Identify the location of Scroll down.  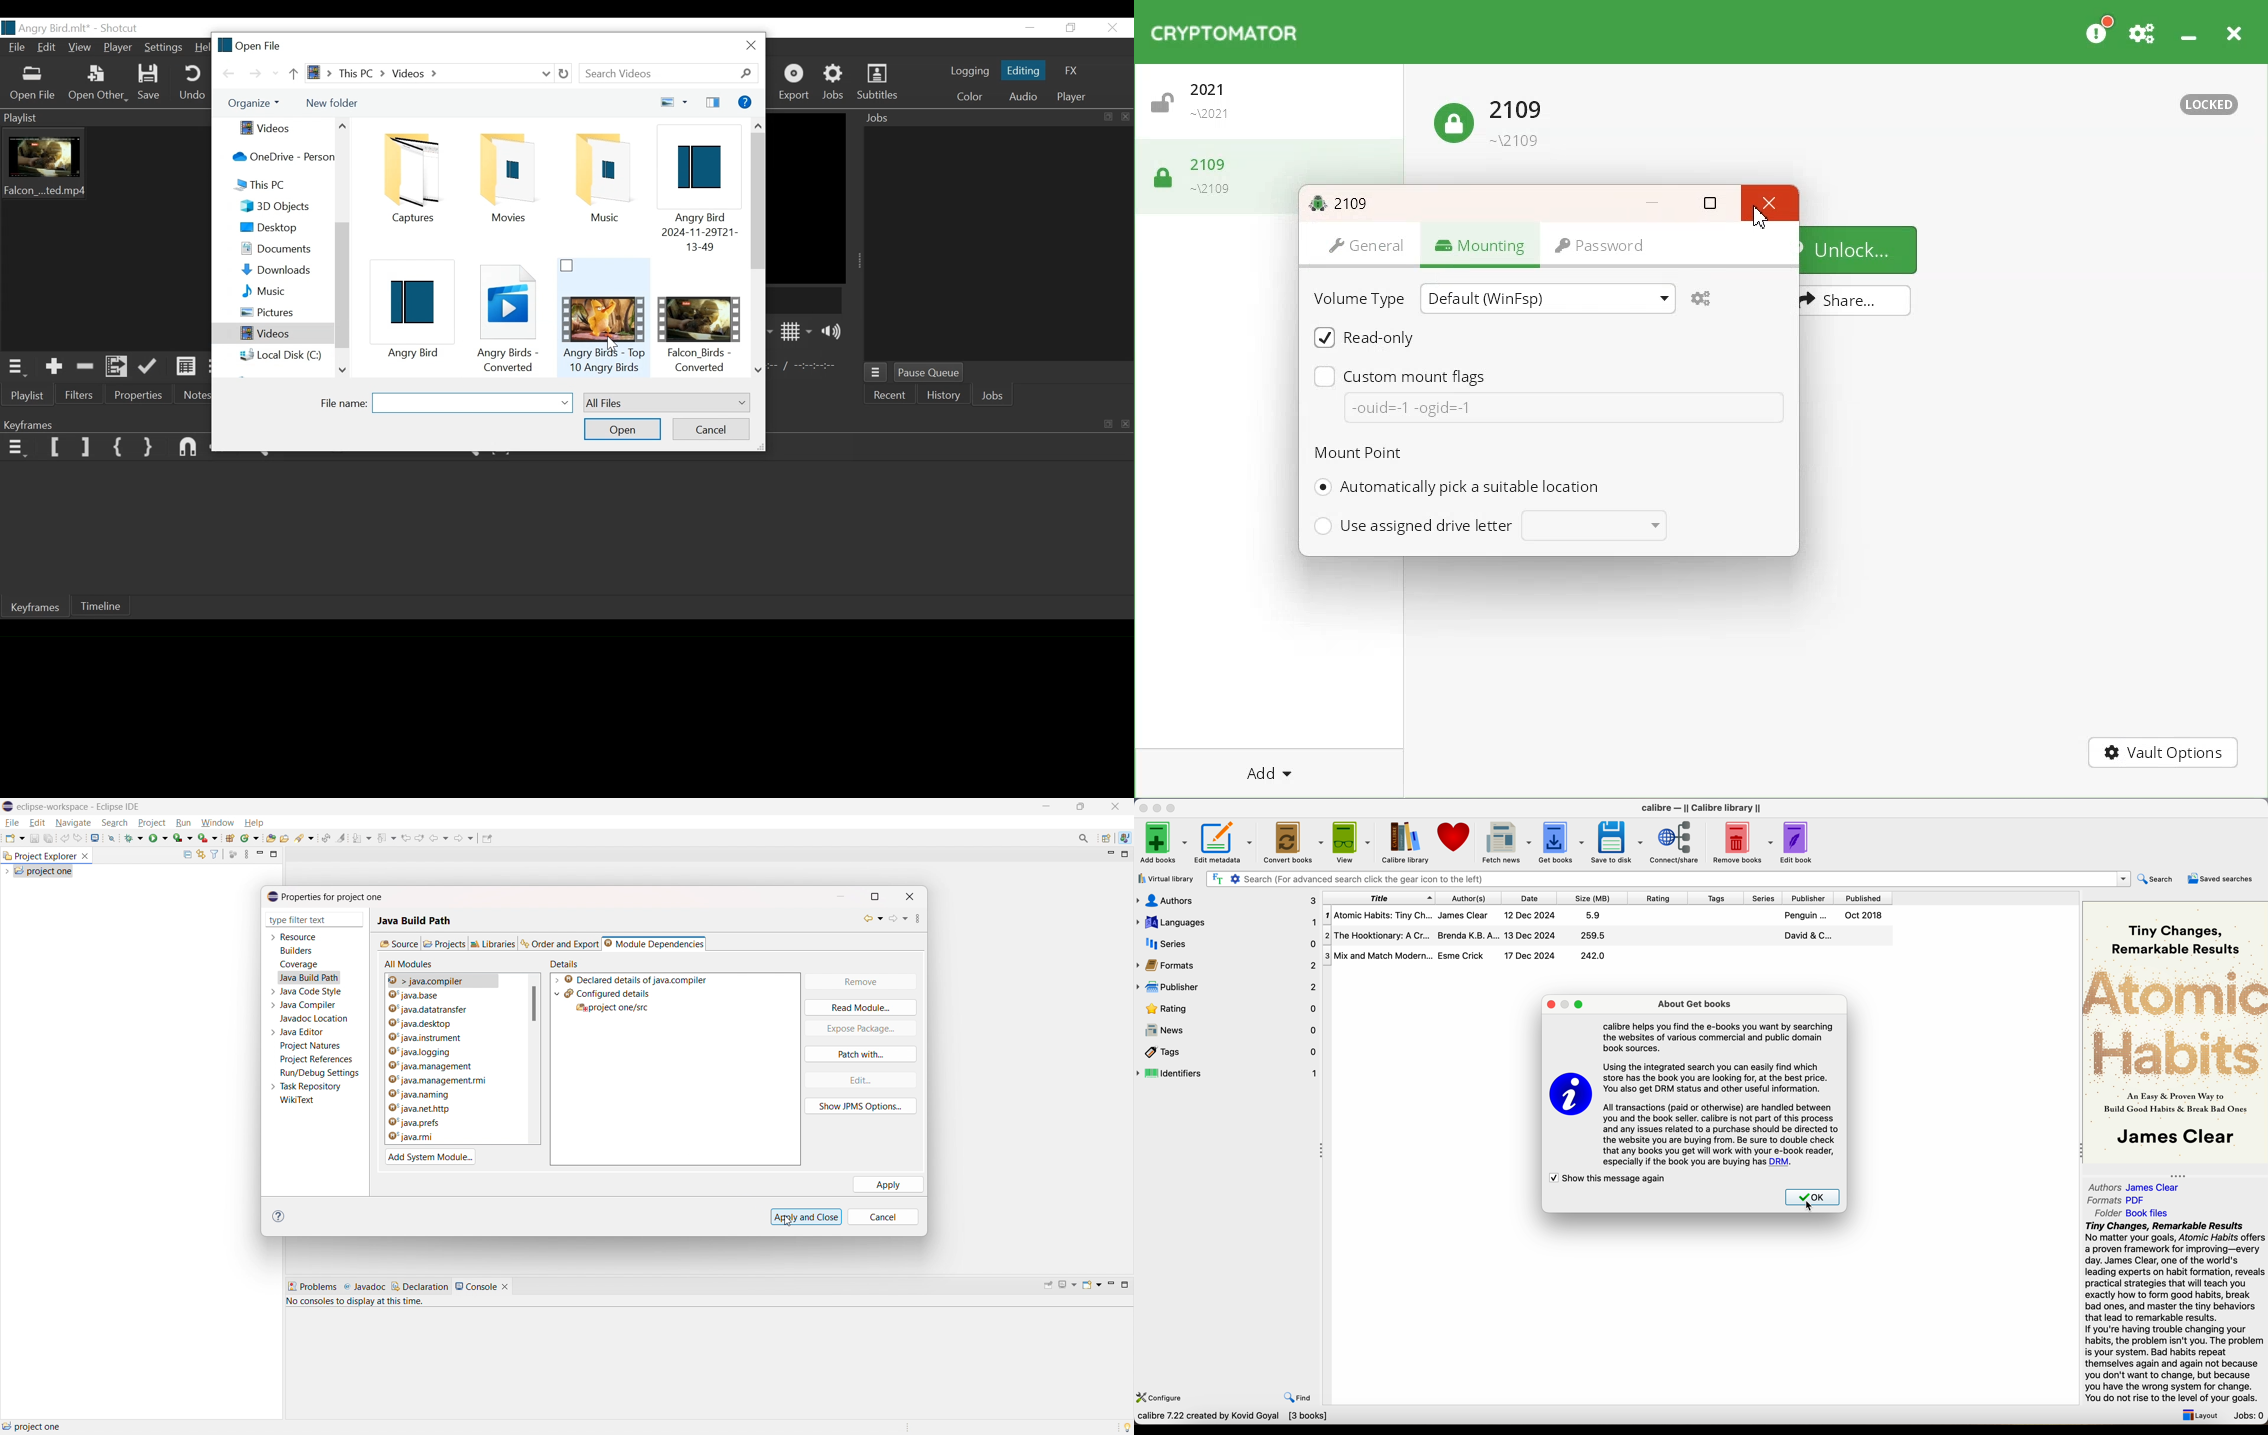
(759, 371).